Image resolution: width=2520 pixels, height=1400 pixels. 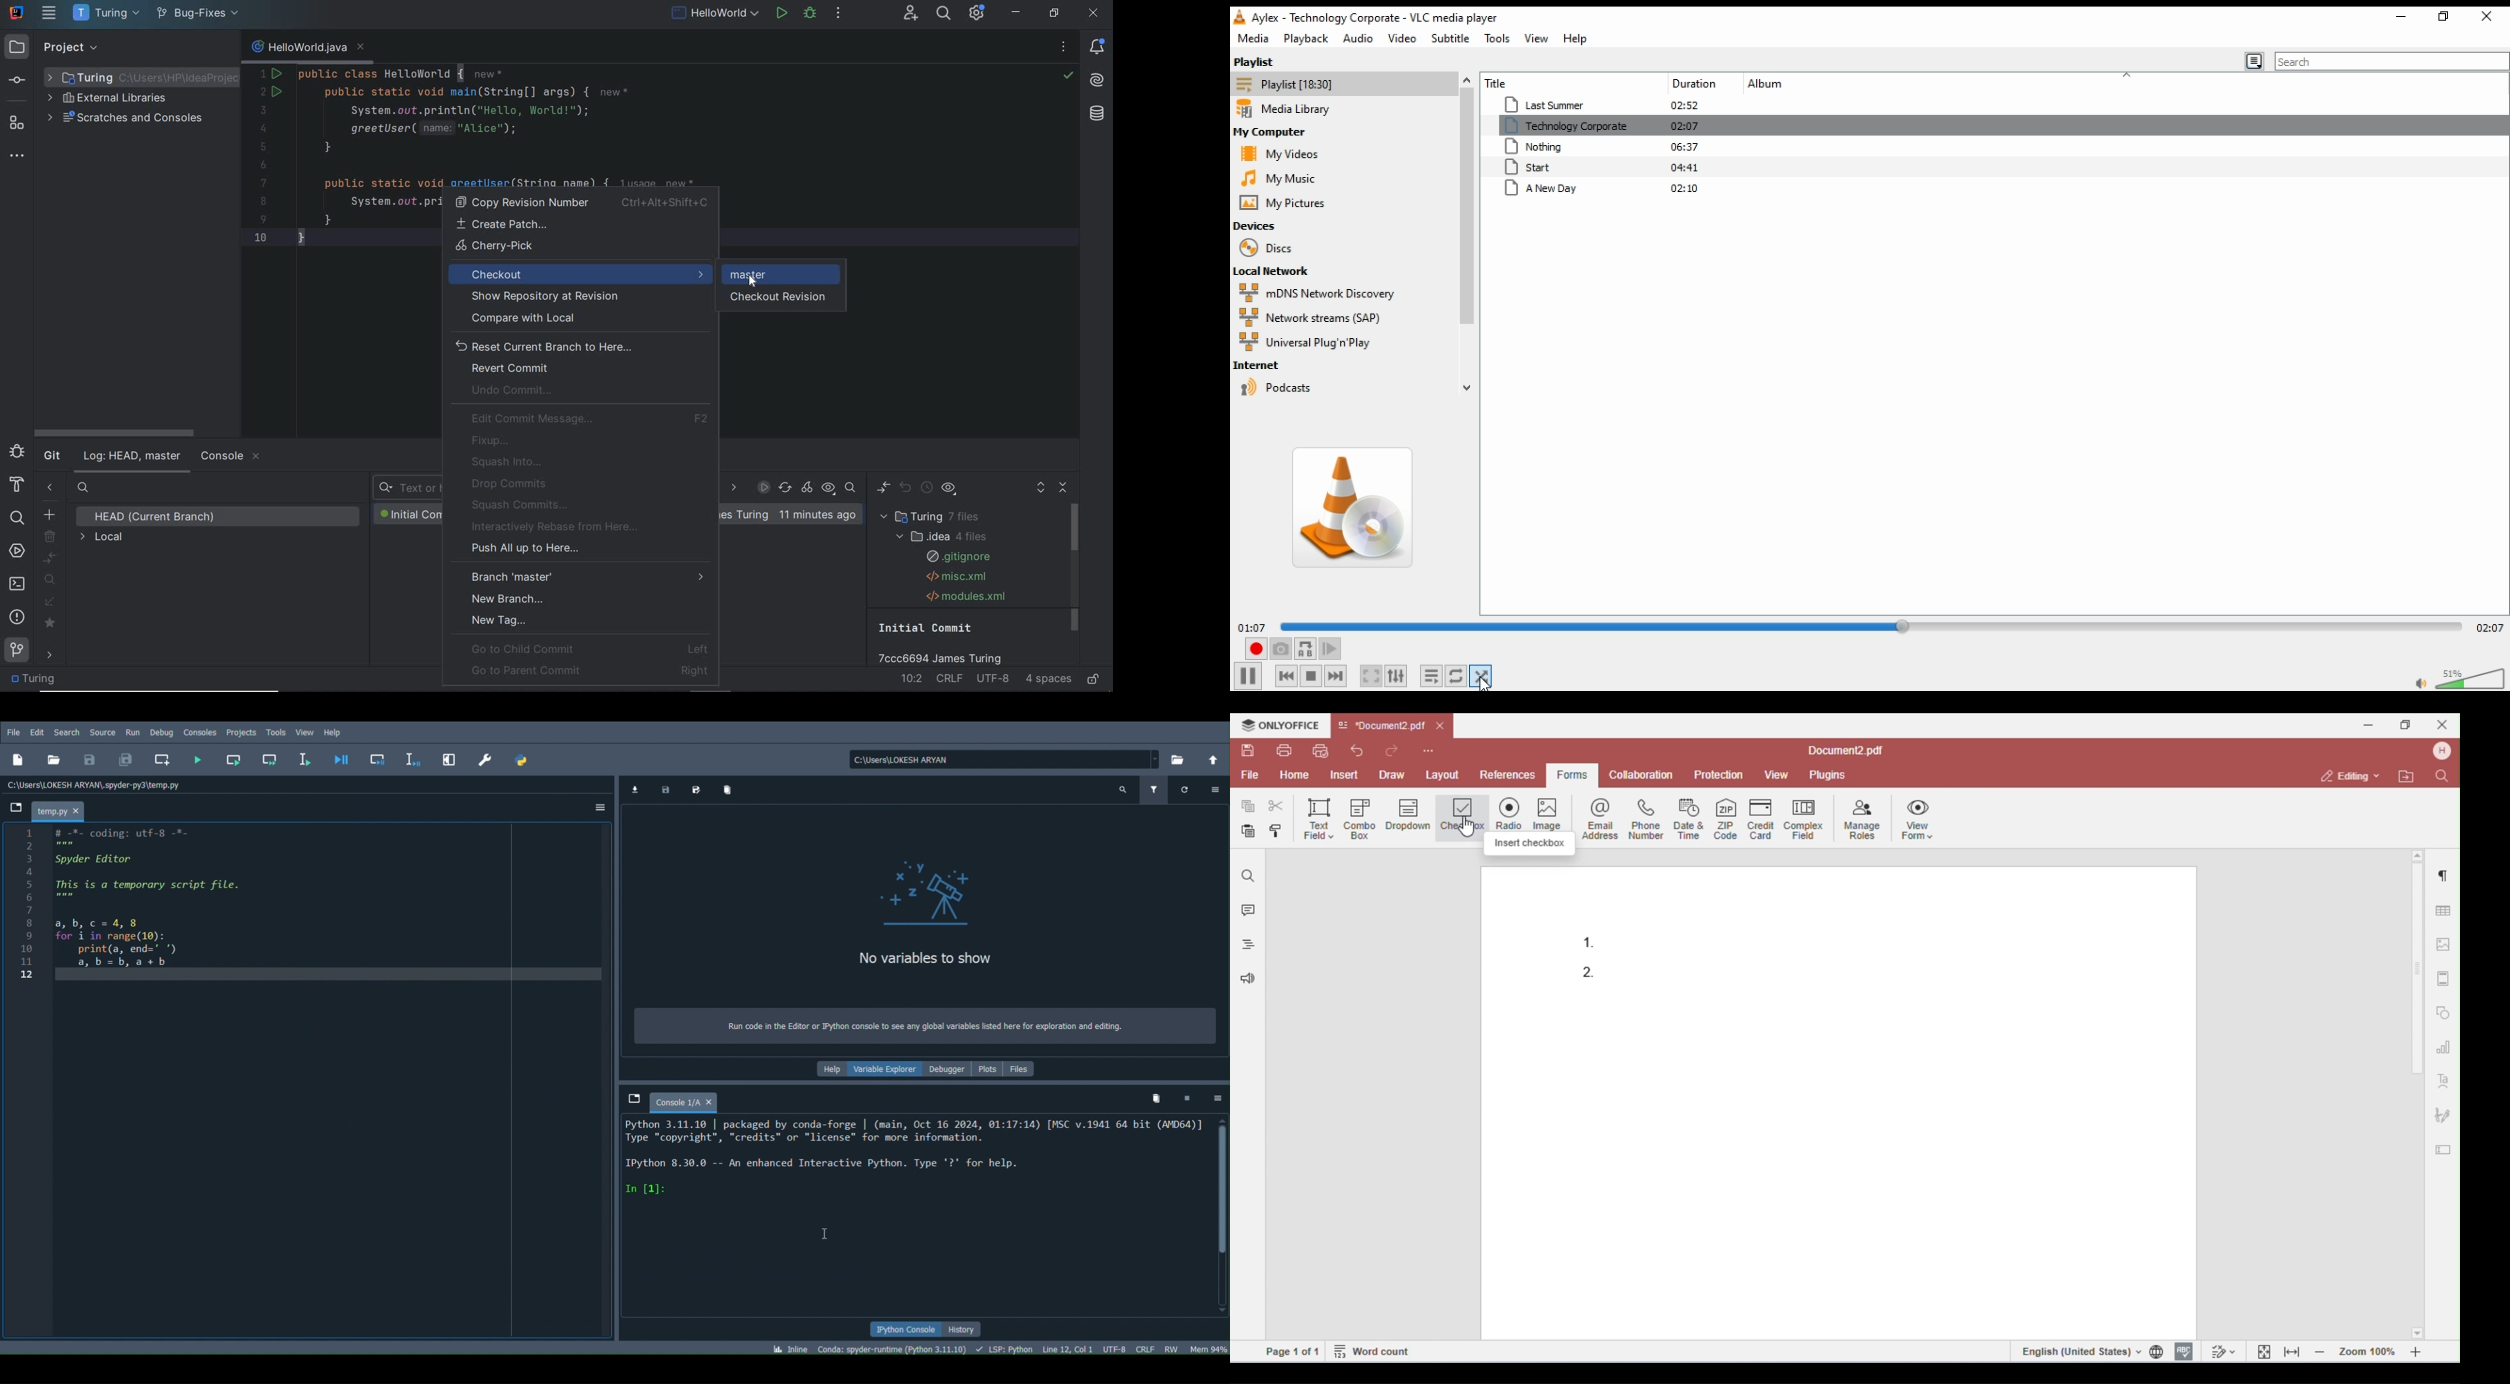 What do you see at coordinates (199, 760) in the screenshot?
I see `Run file (F5)` at bounding box center [199, 760].